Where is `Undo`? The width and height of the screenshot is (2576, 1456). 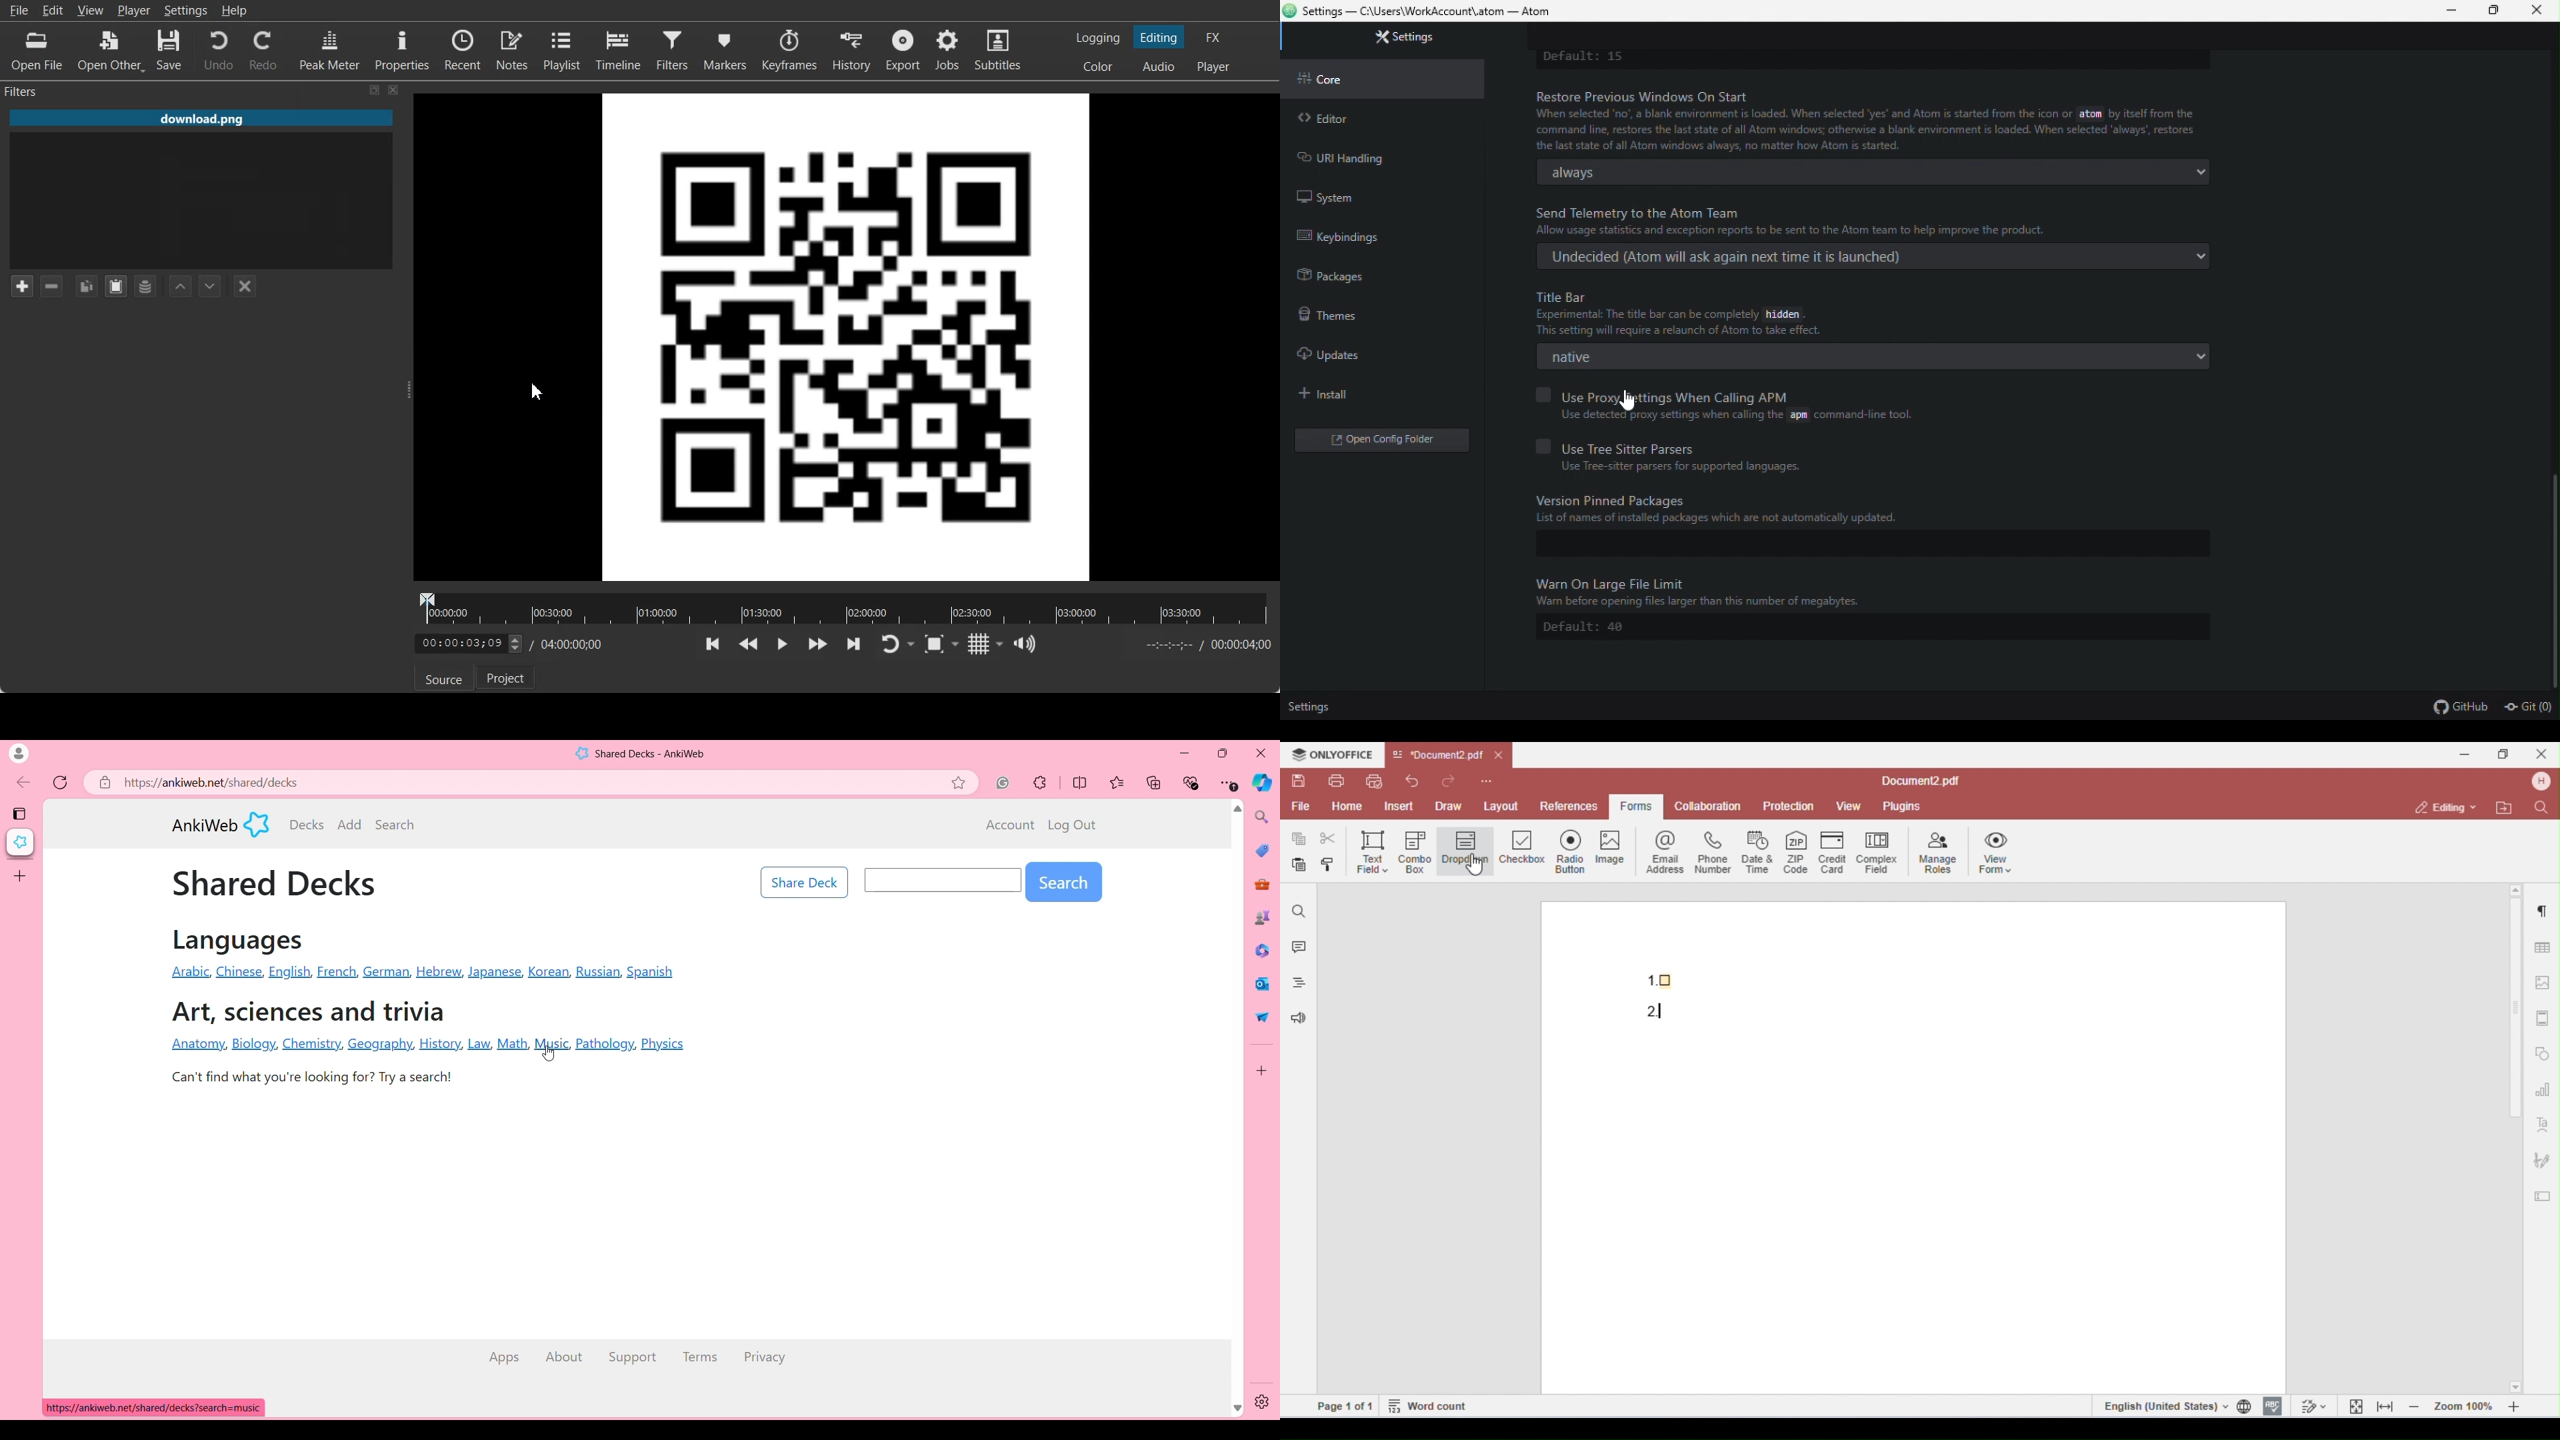
Undo is located at coordinates (218, 51).